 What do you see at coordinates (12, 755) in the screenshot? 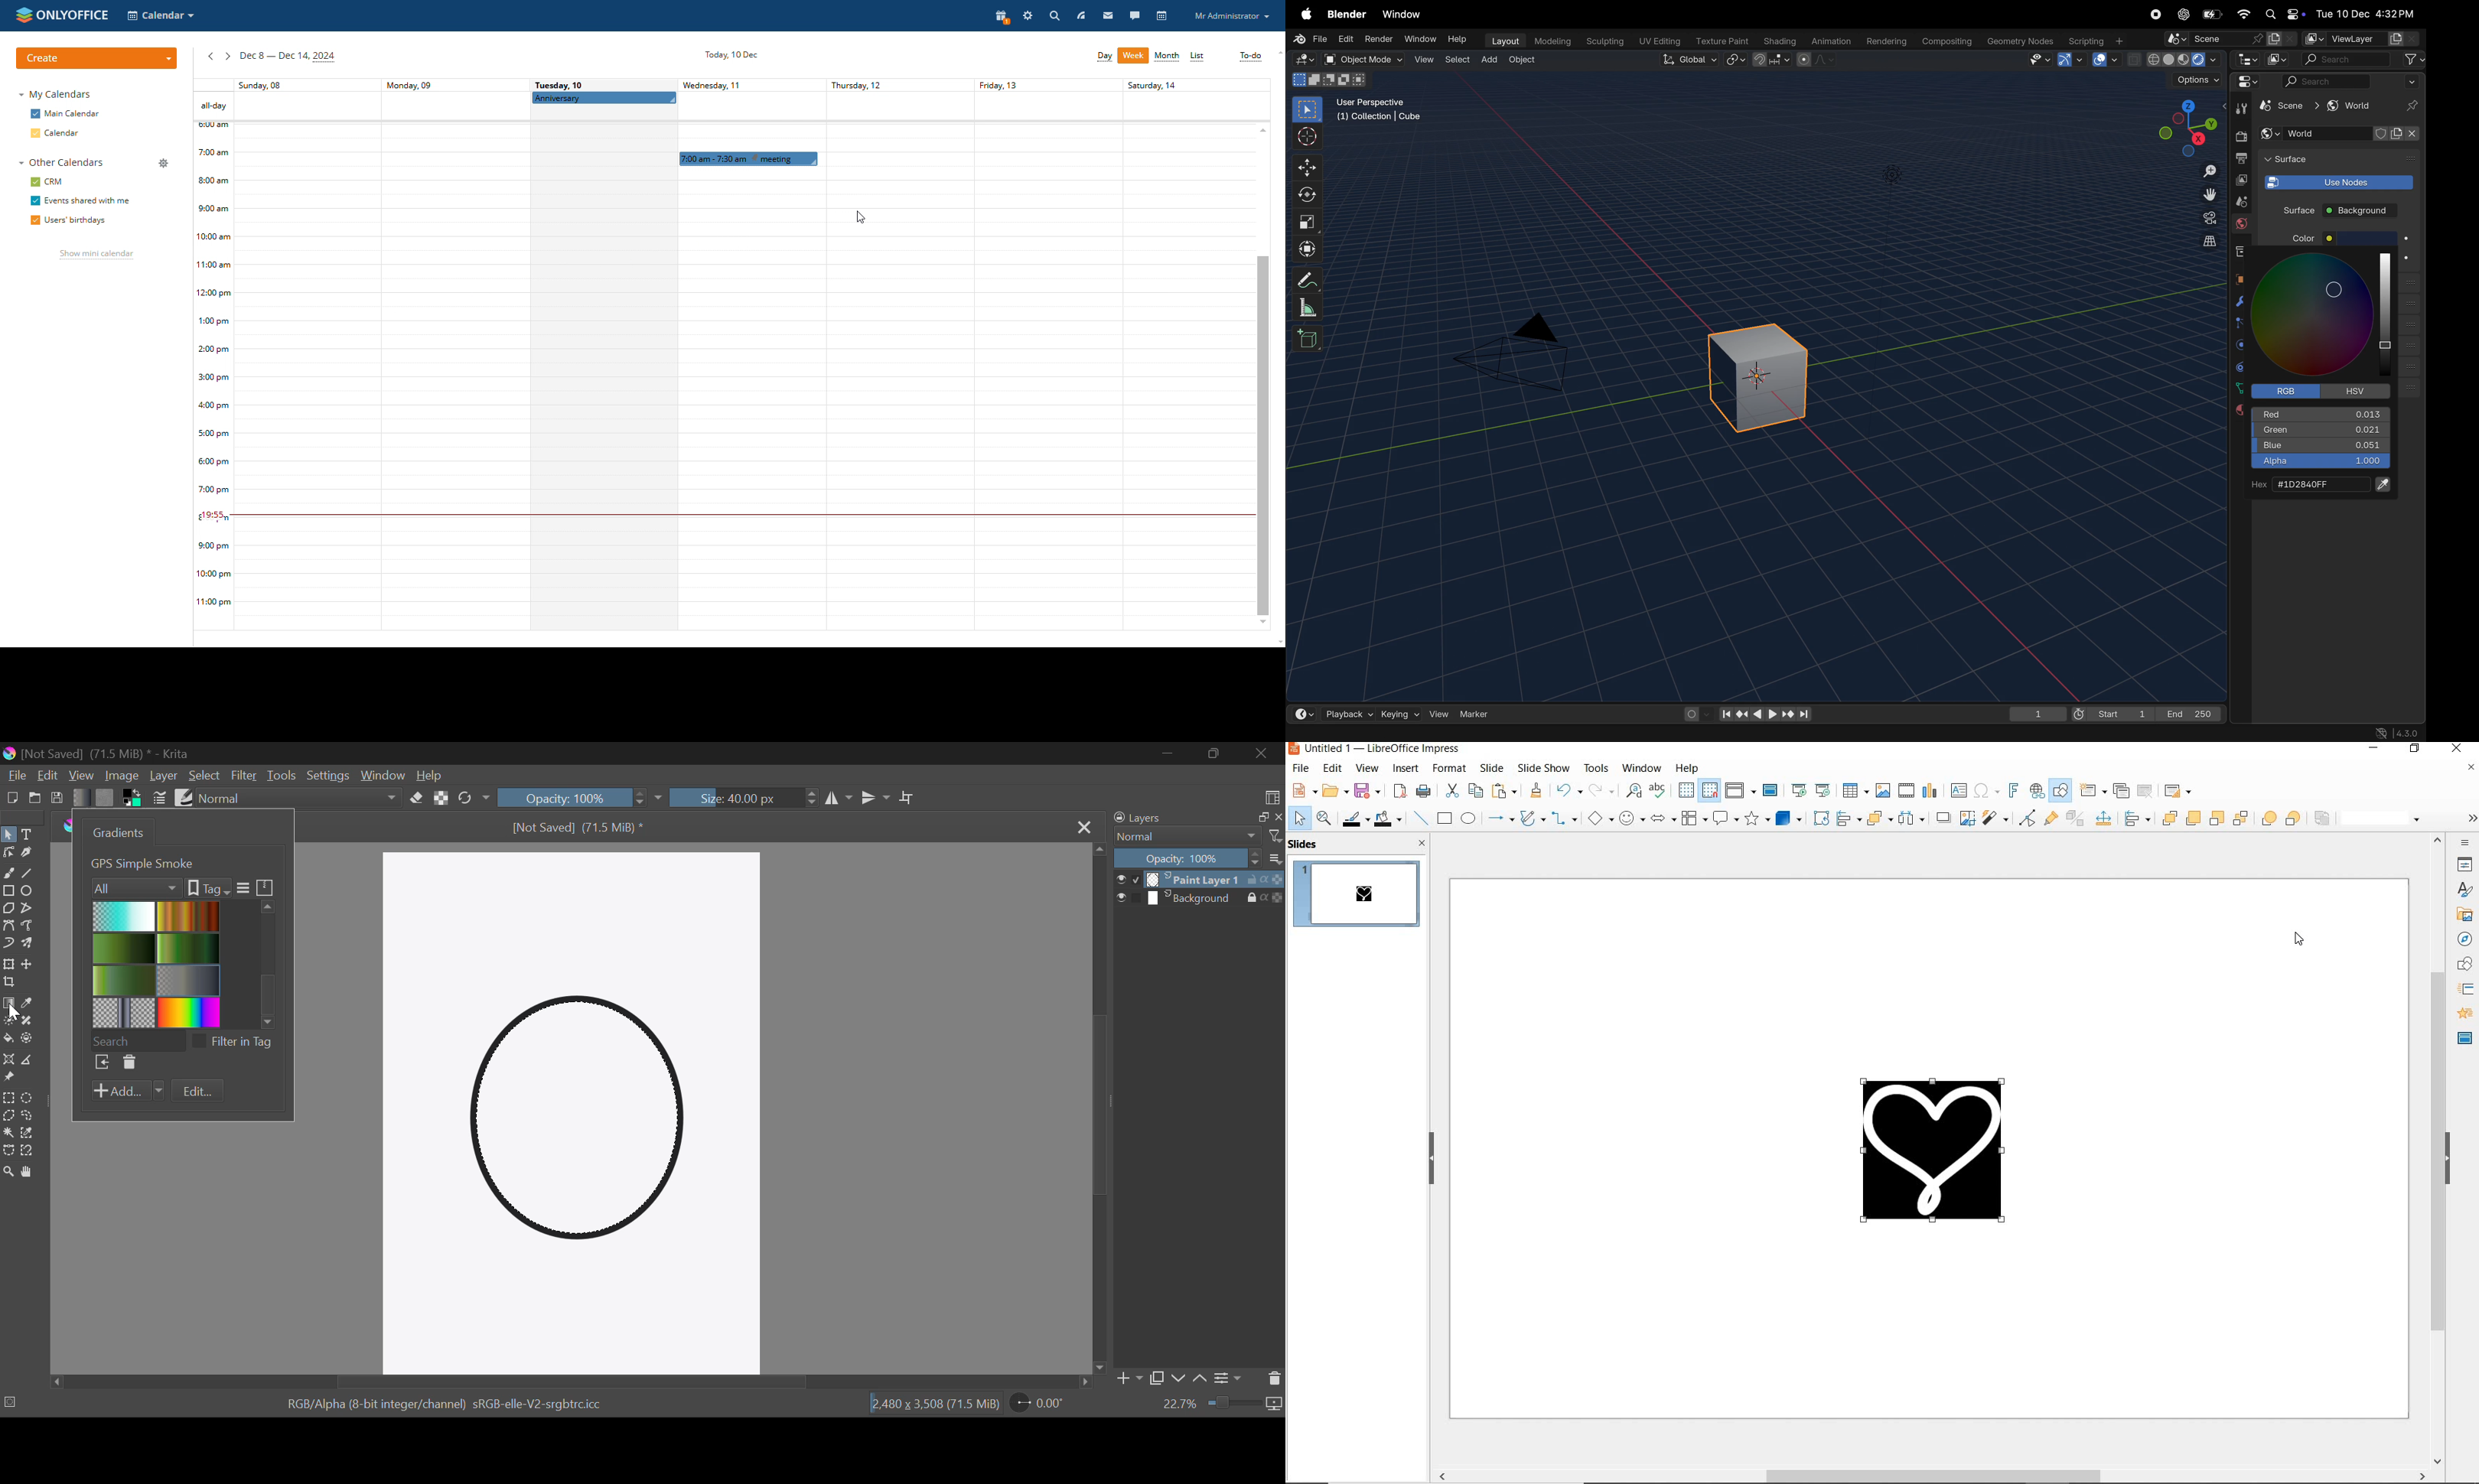
I see `logo` at bounding box center [12, 755].